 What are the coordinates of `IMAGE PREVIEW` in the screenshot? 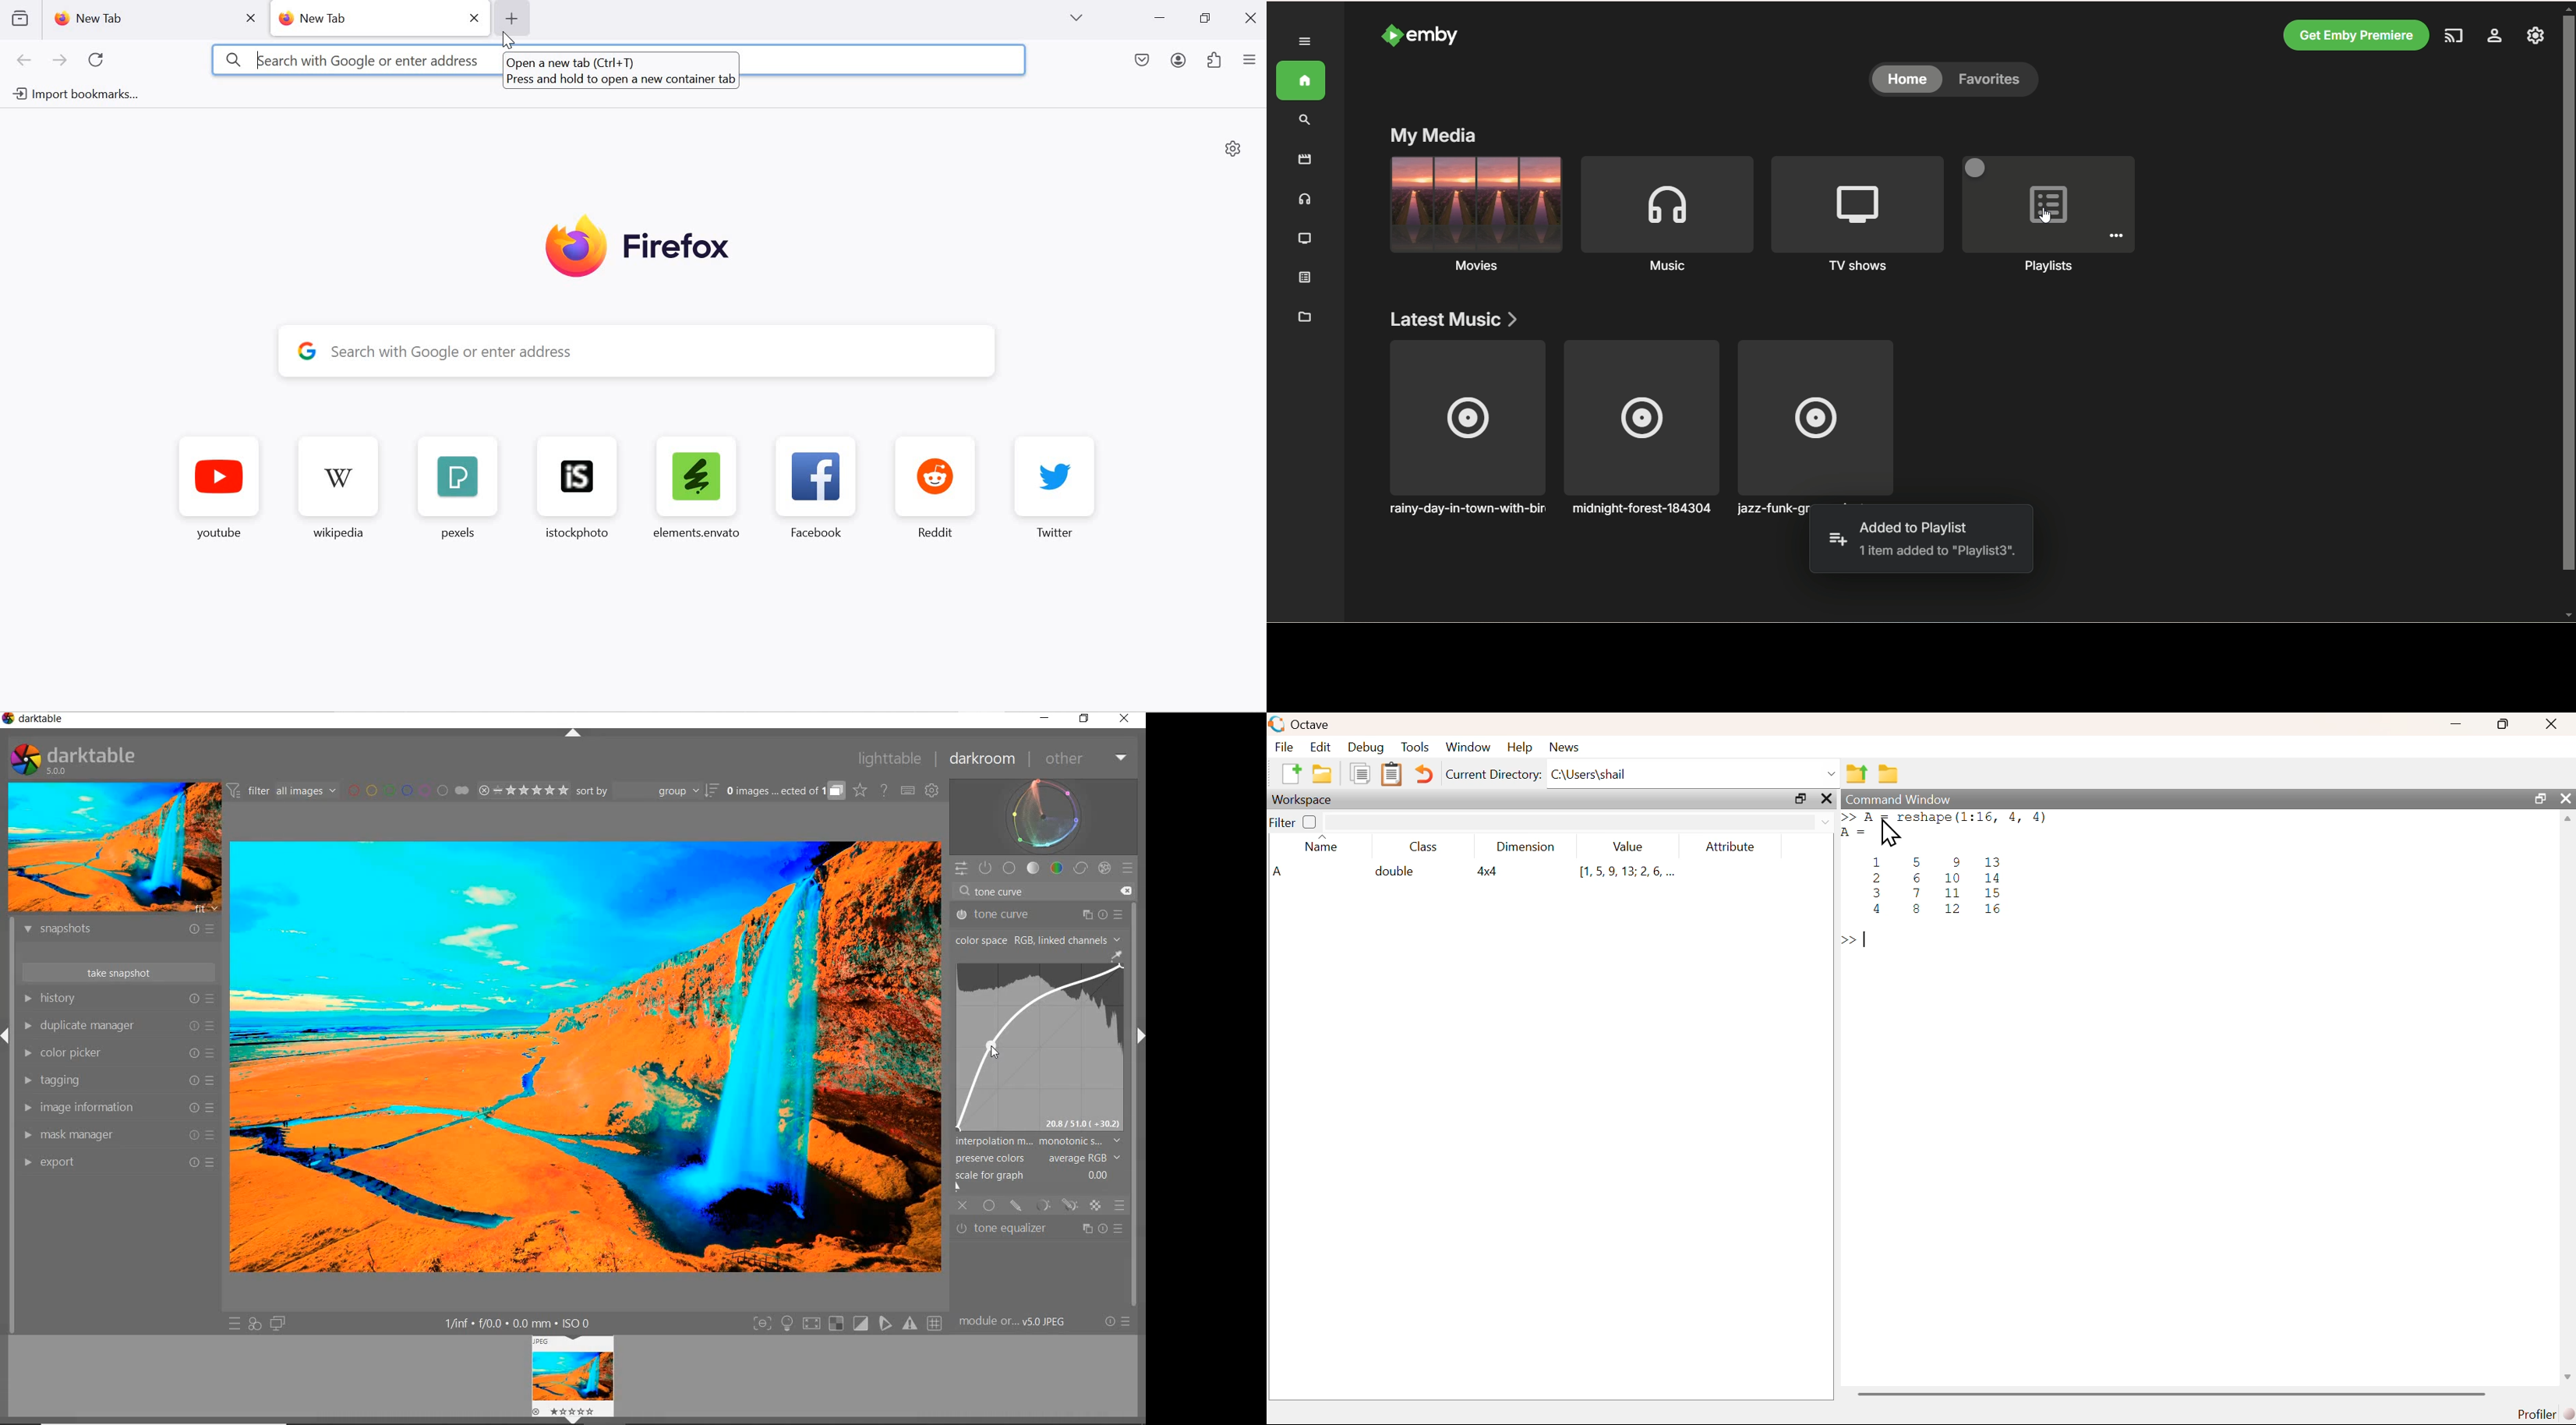 It's located at (113, 848).